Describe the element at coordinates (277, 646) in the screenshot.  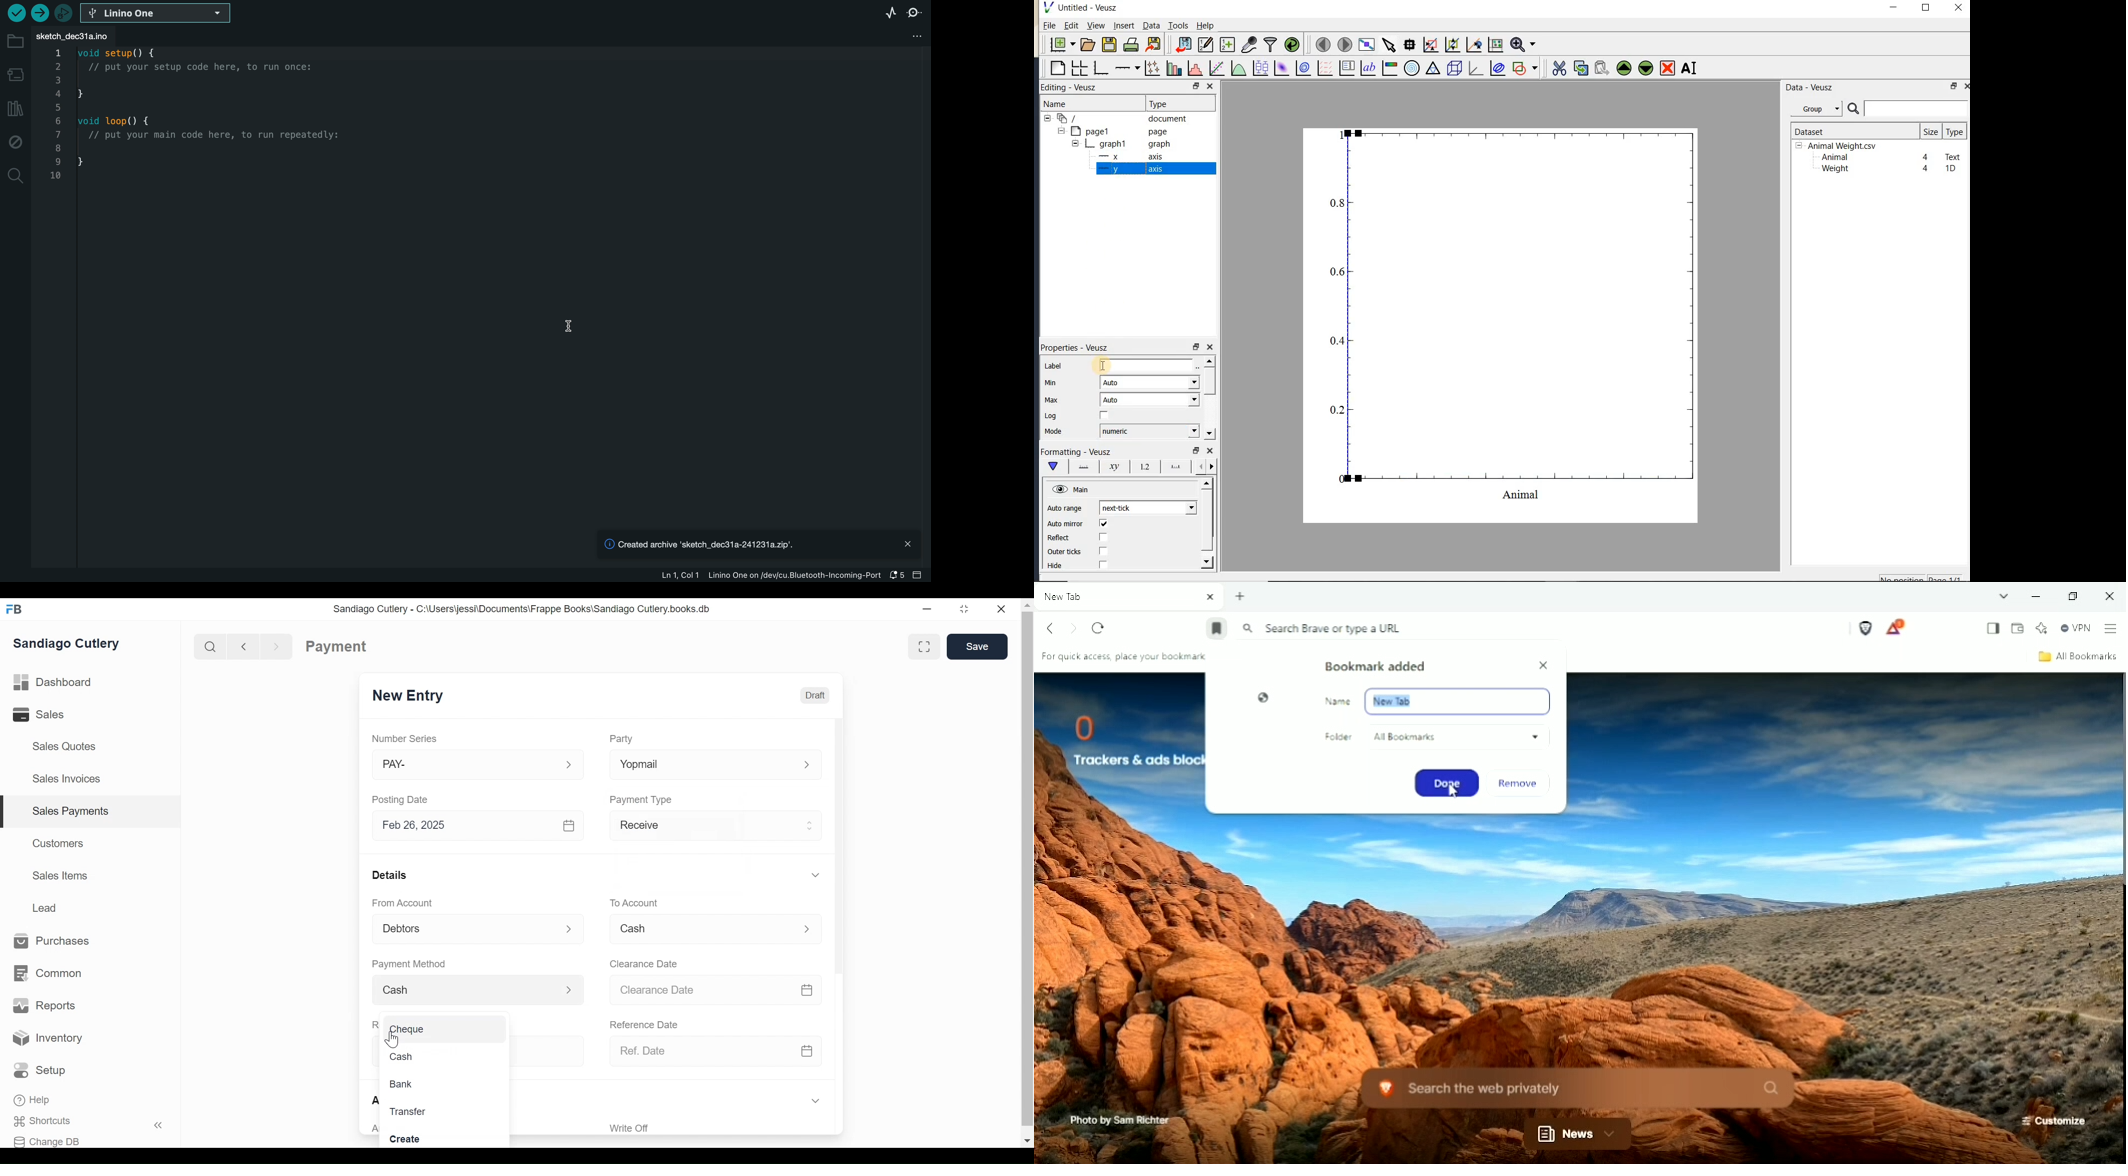
I see `Navigate forward` at that location.